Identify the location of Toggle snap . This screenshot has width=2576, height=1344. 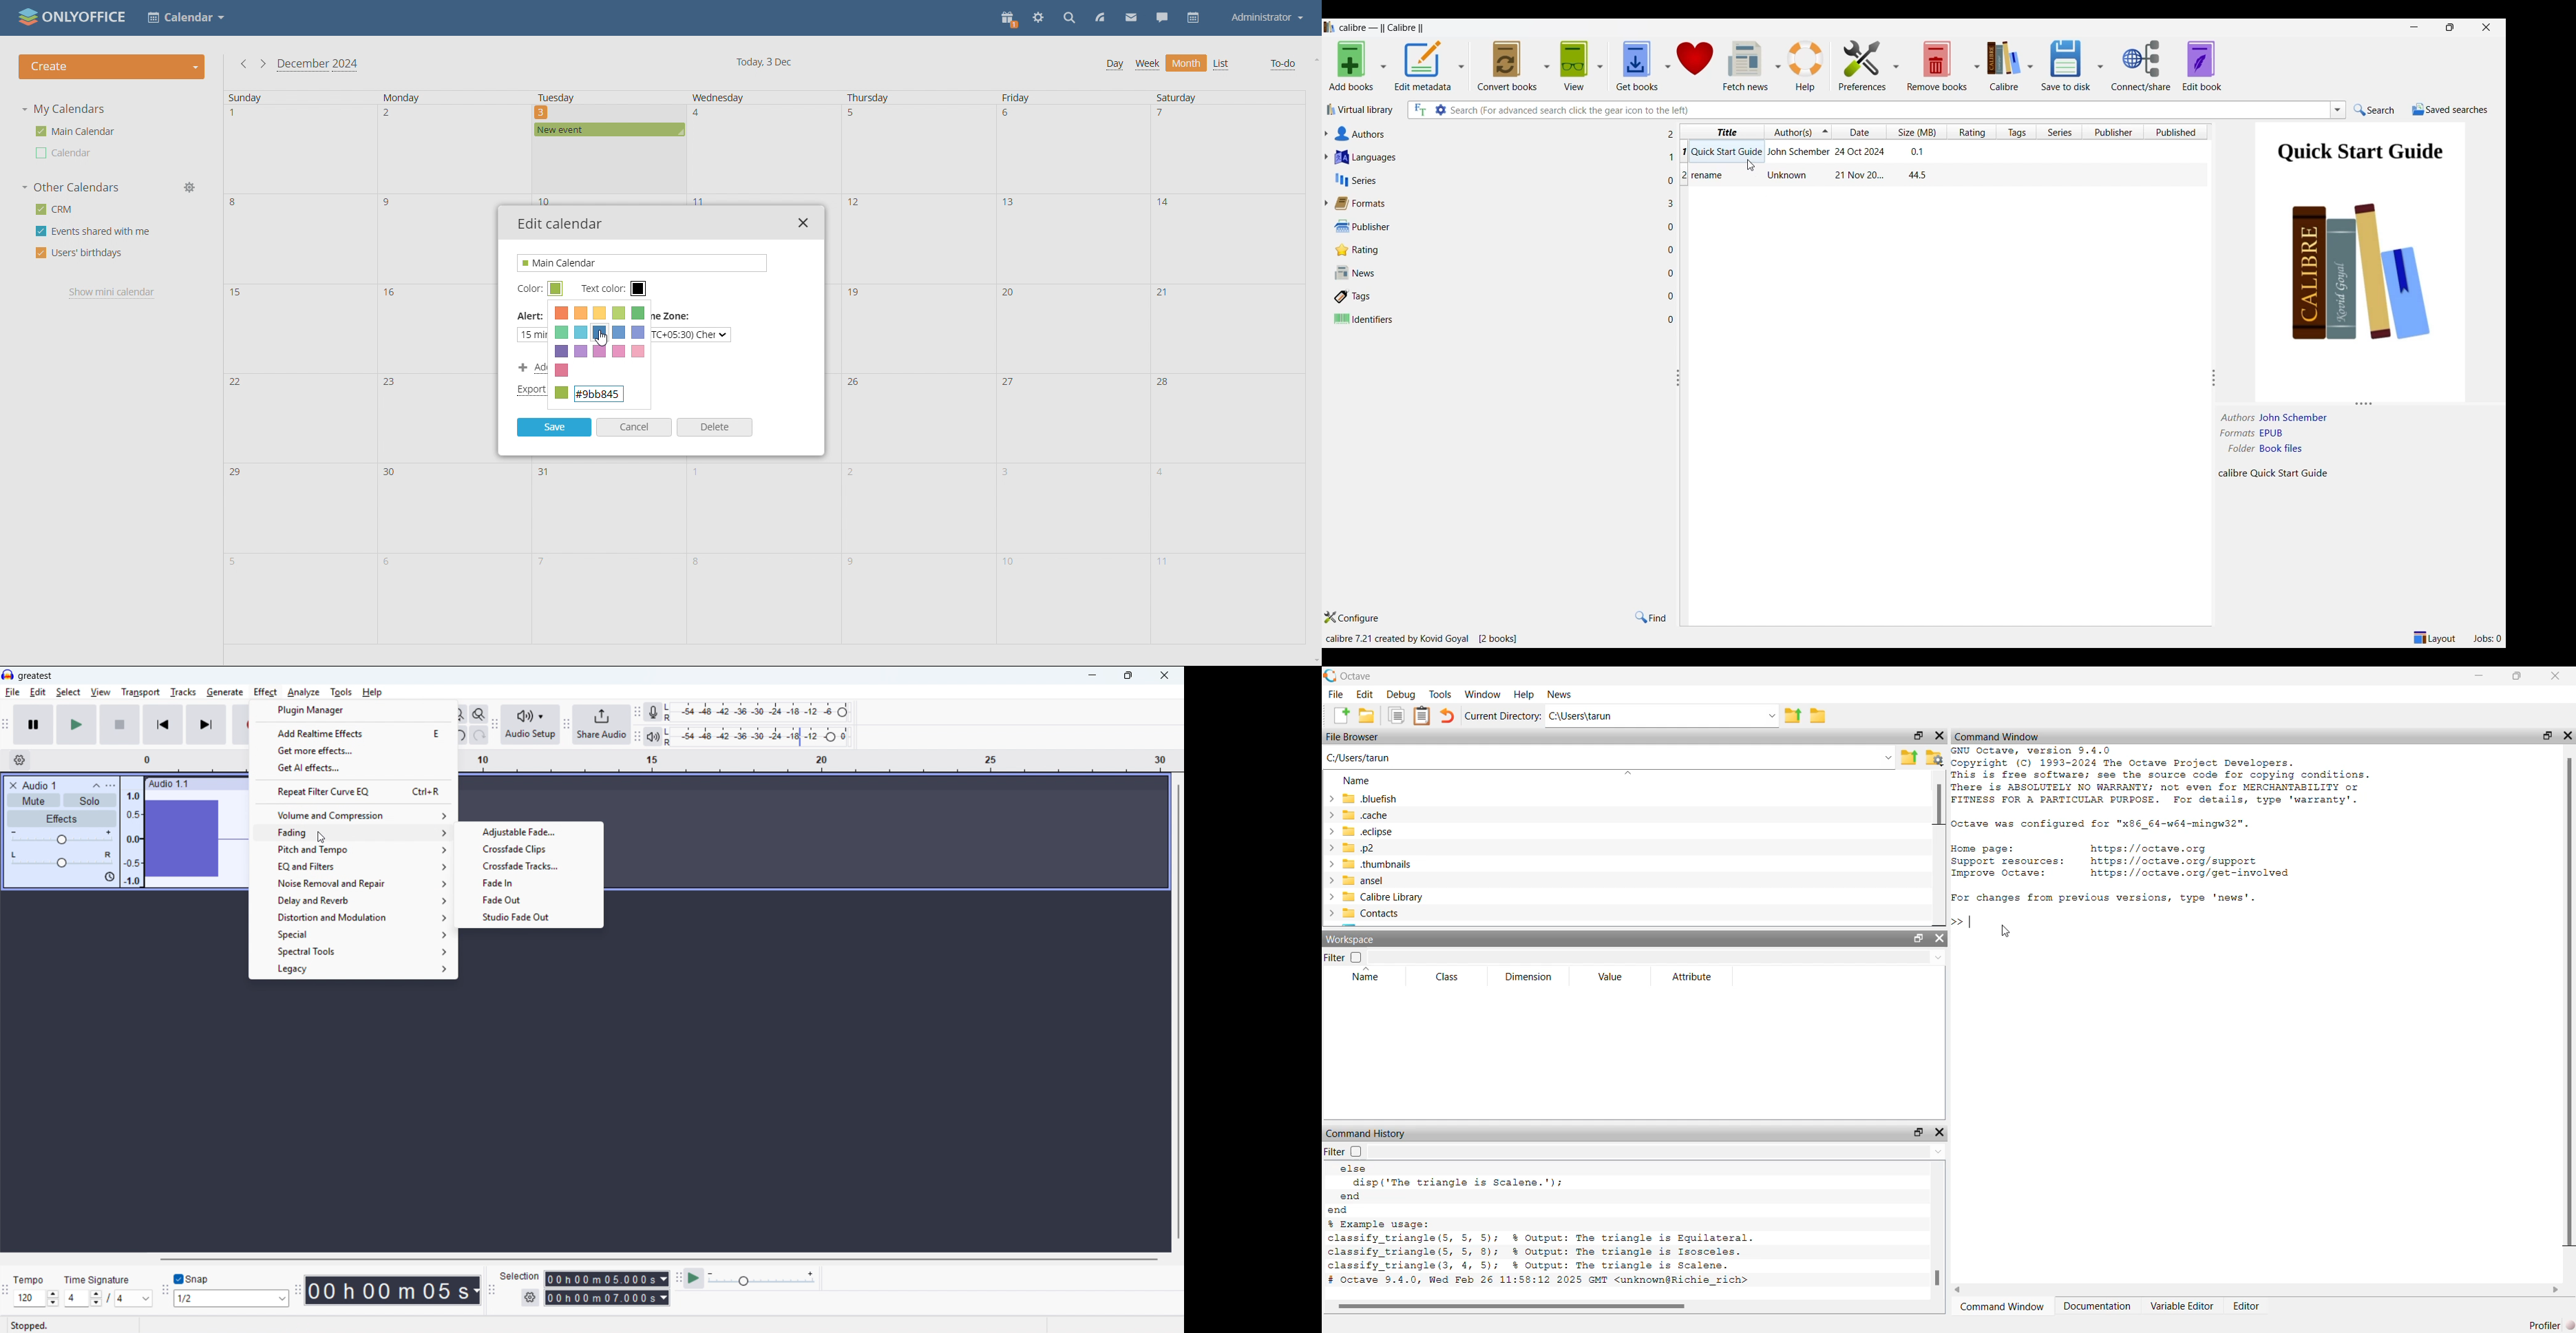
(194, 1279).